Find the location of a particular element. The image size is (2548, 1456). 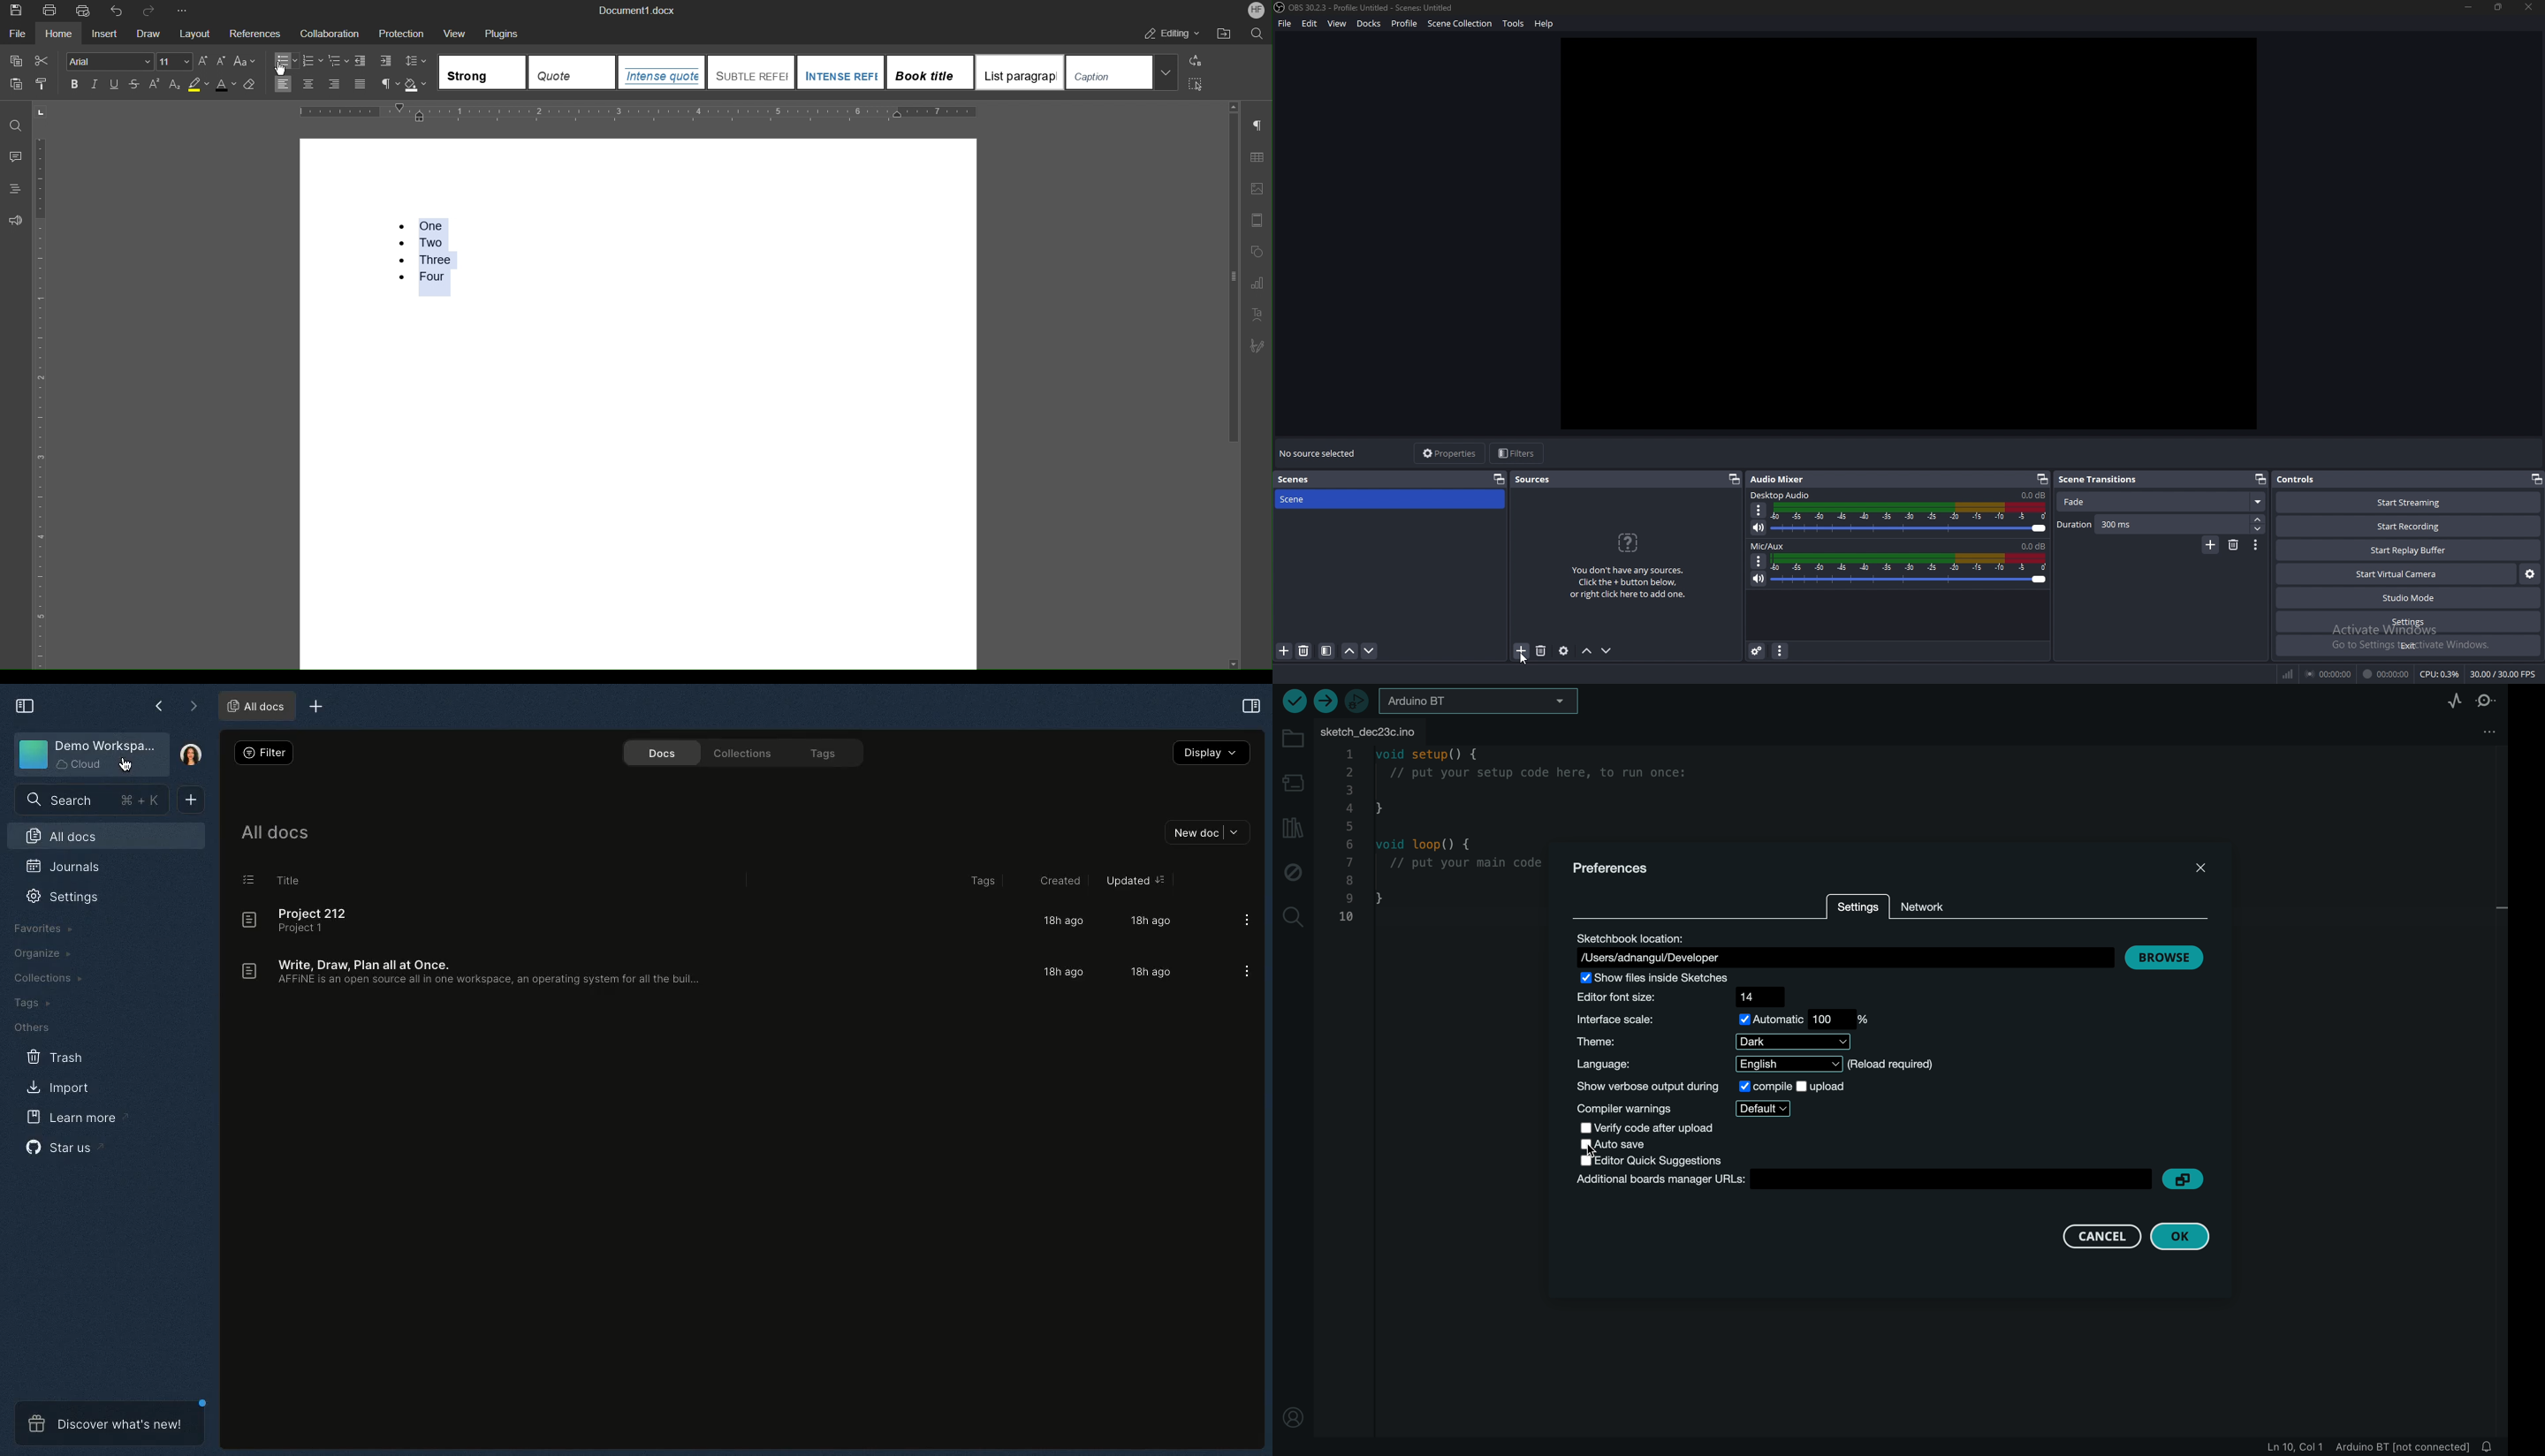

start streaming is located at coordinates (2410, 504).